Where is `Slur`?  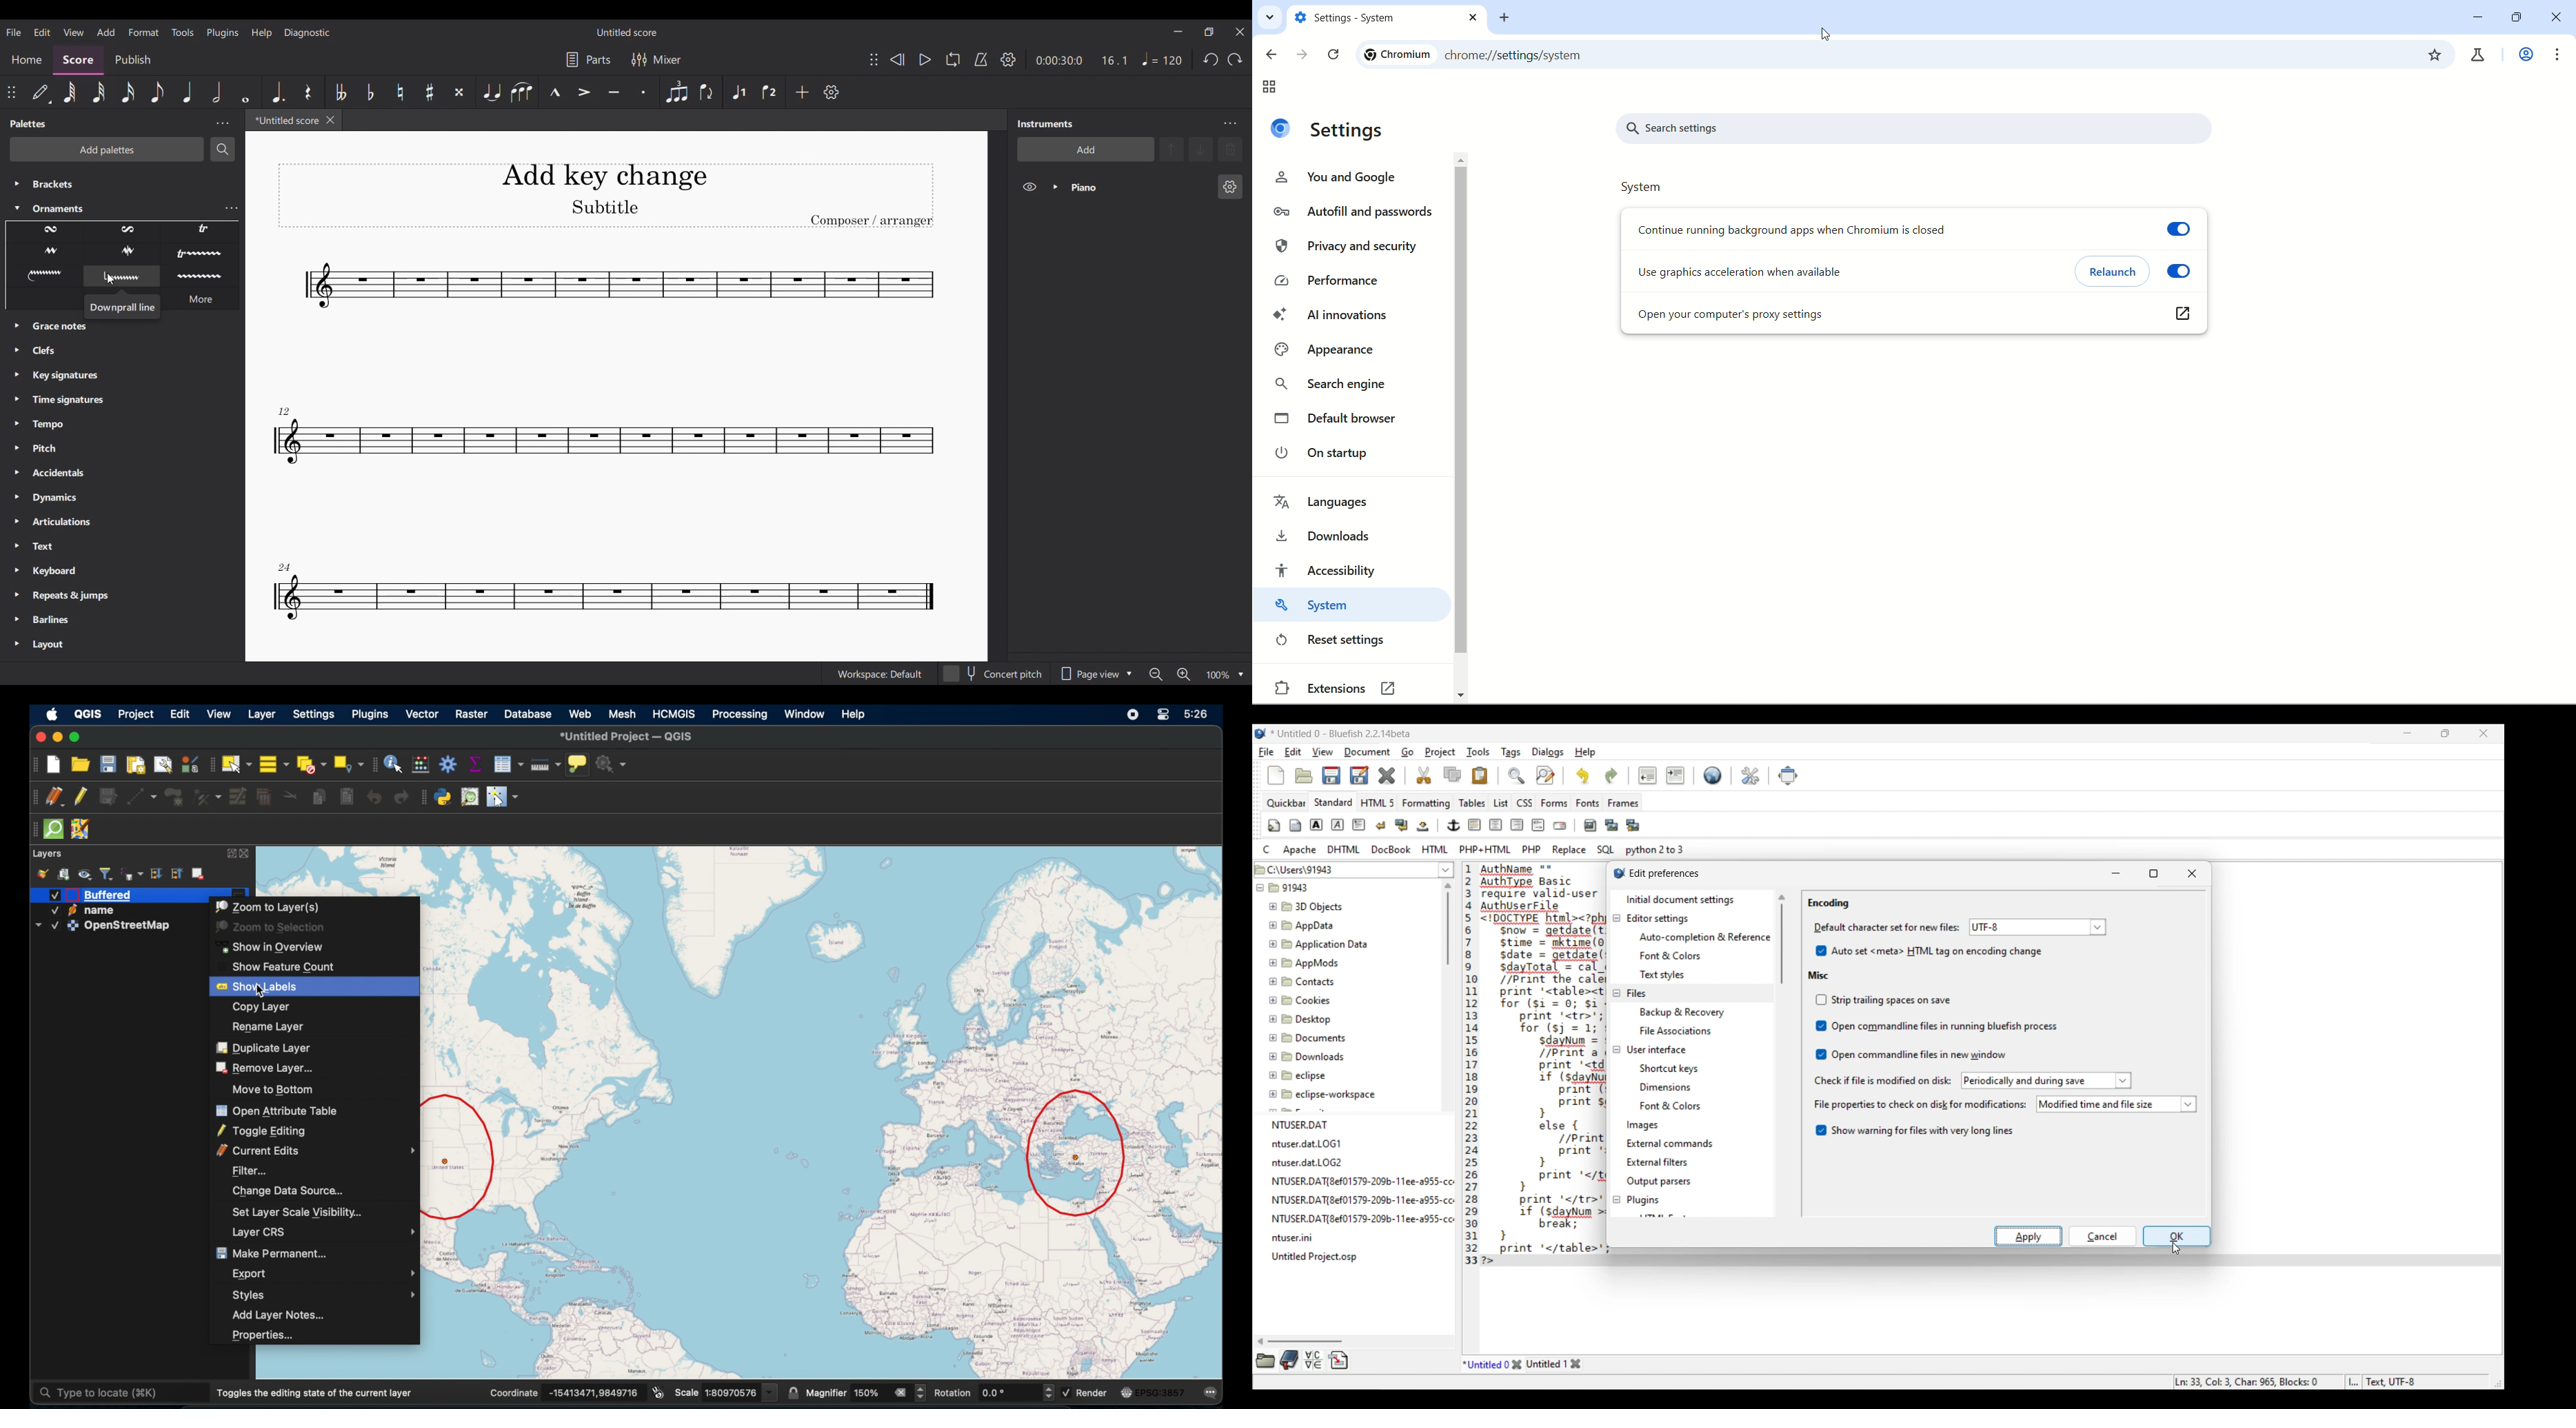
Slur is located at coordinates (521, 91).